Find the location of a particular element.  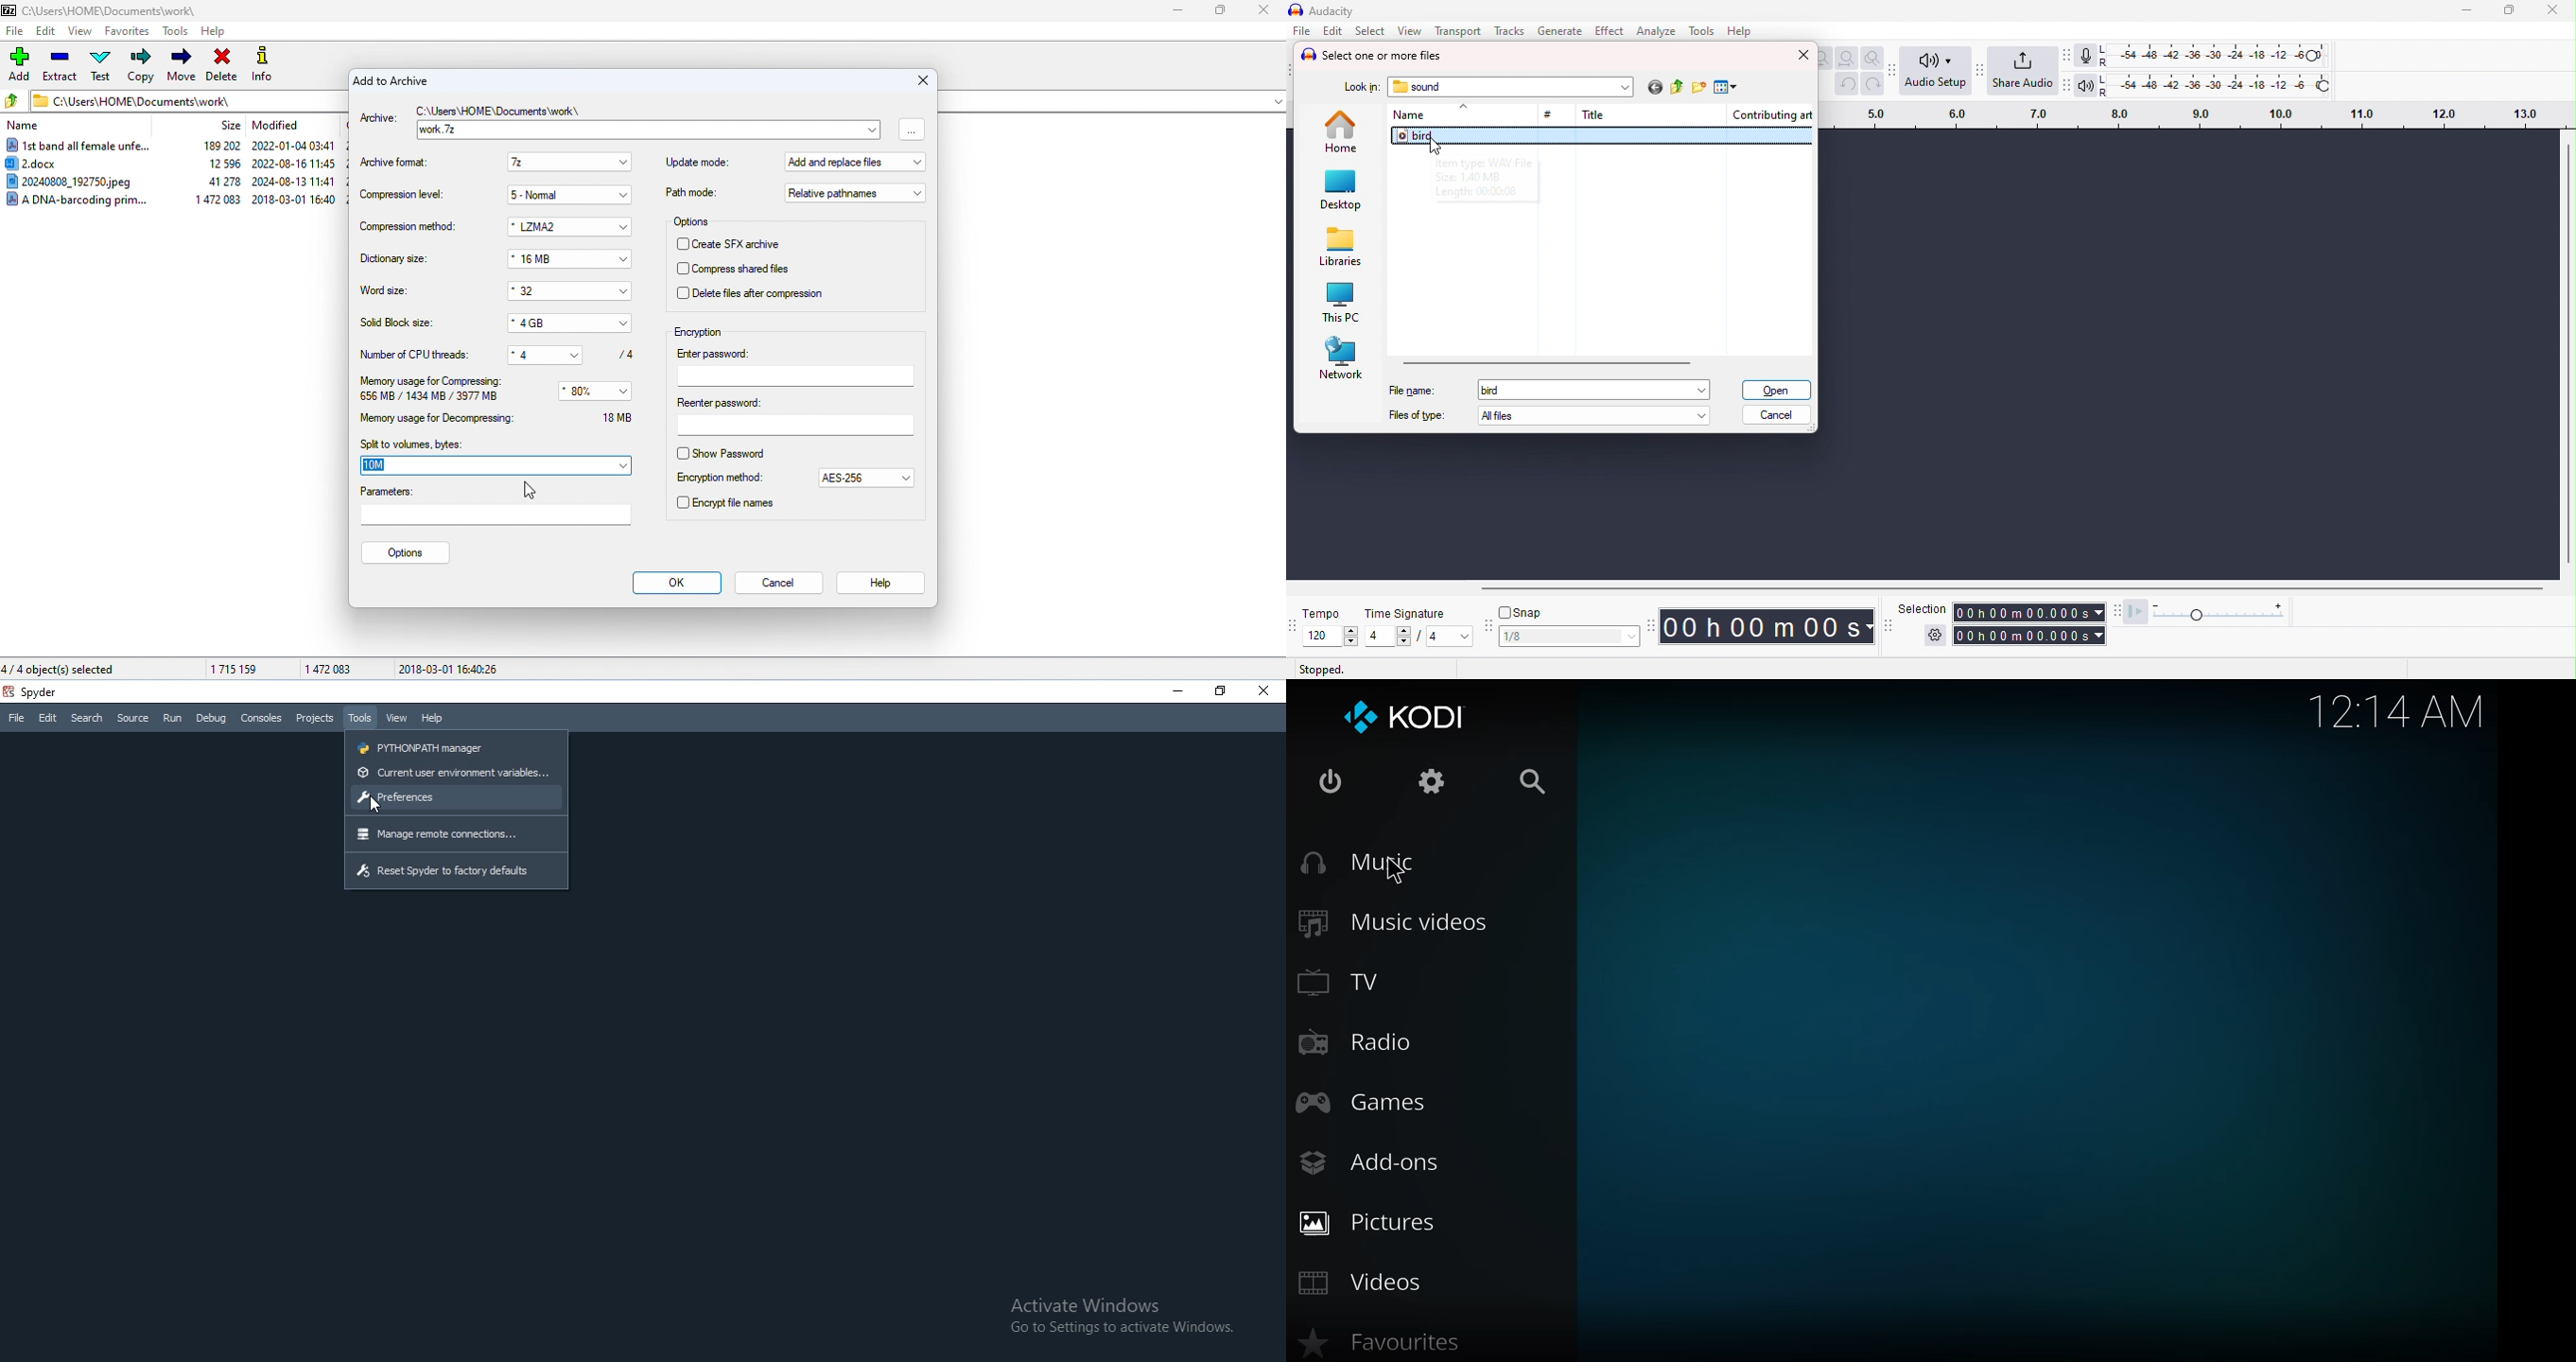

Tools is located at coordinates (358, 718).